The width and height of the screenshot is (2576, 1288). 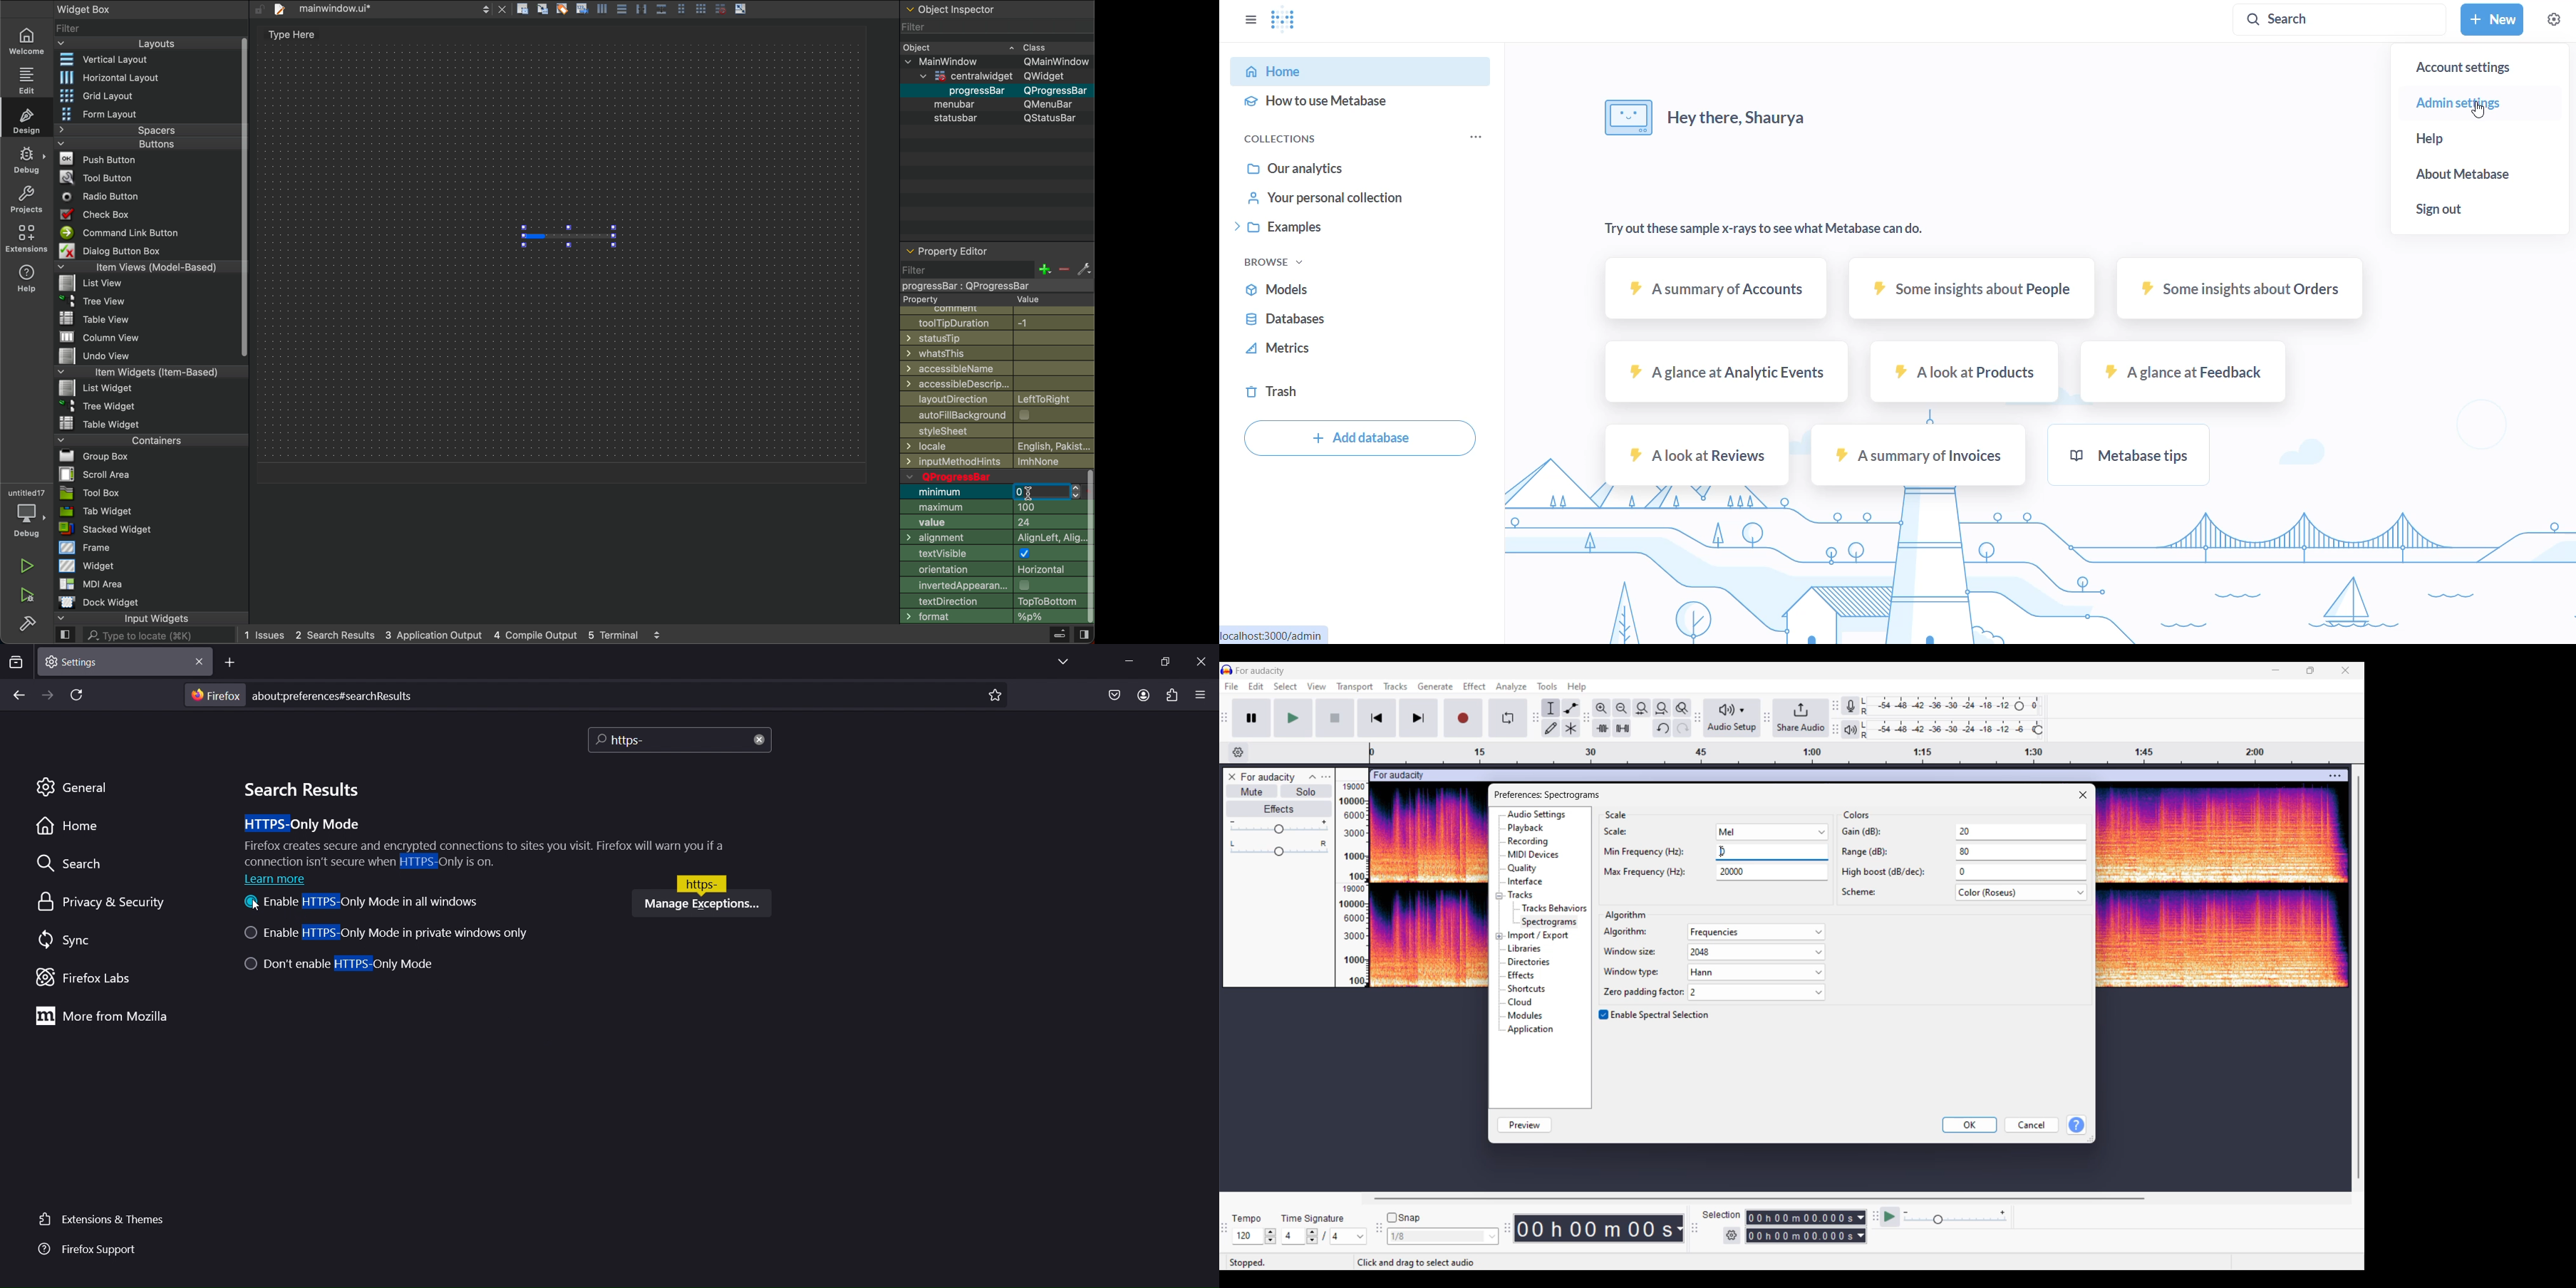 I want to click on layout actions buttons, so click(x=631, y=11).